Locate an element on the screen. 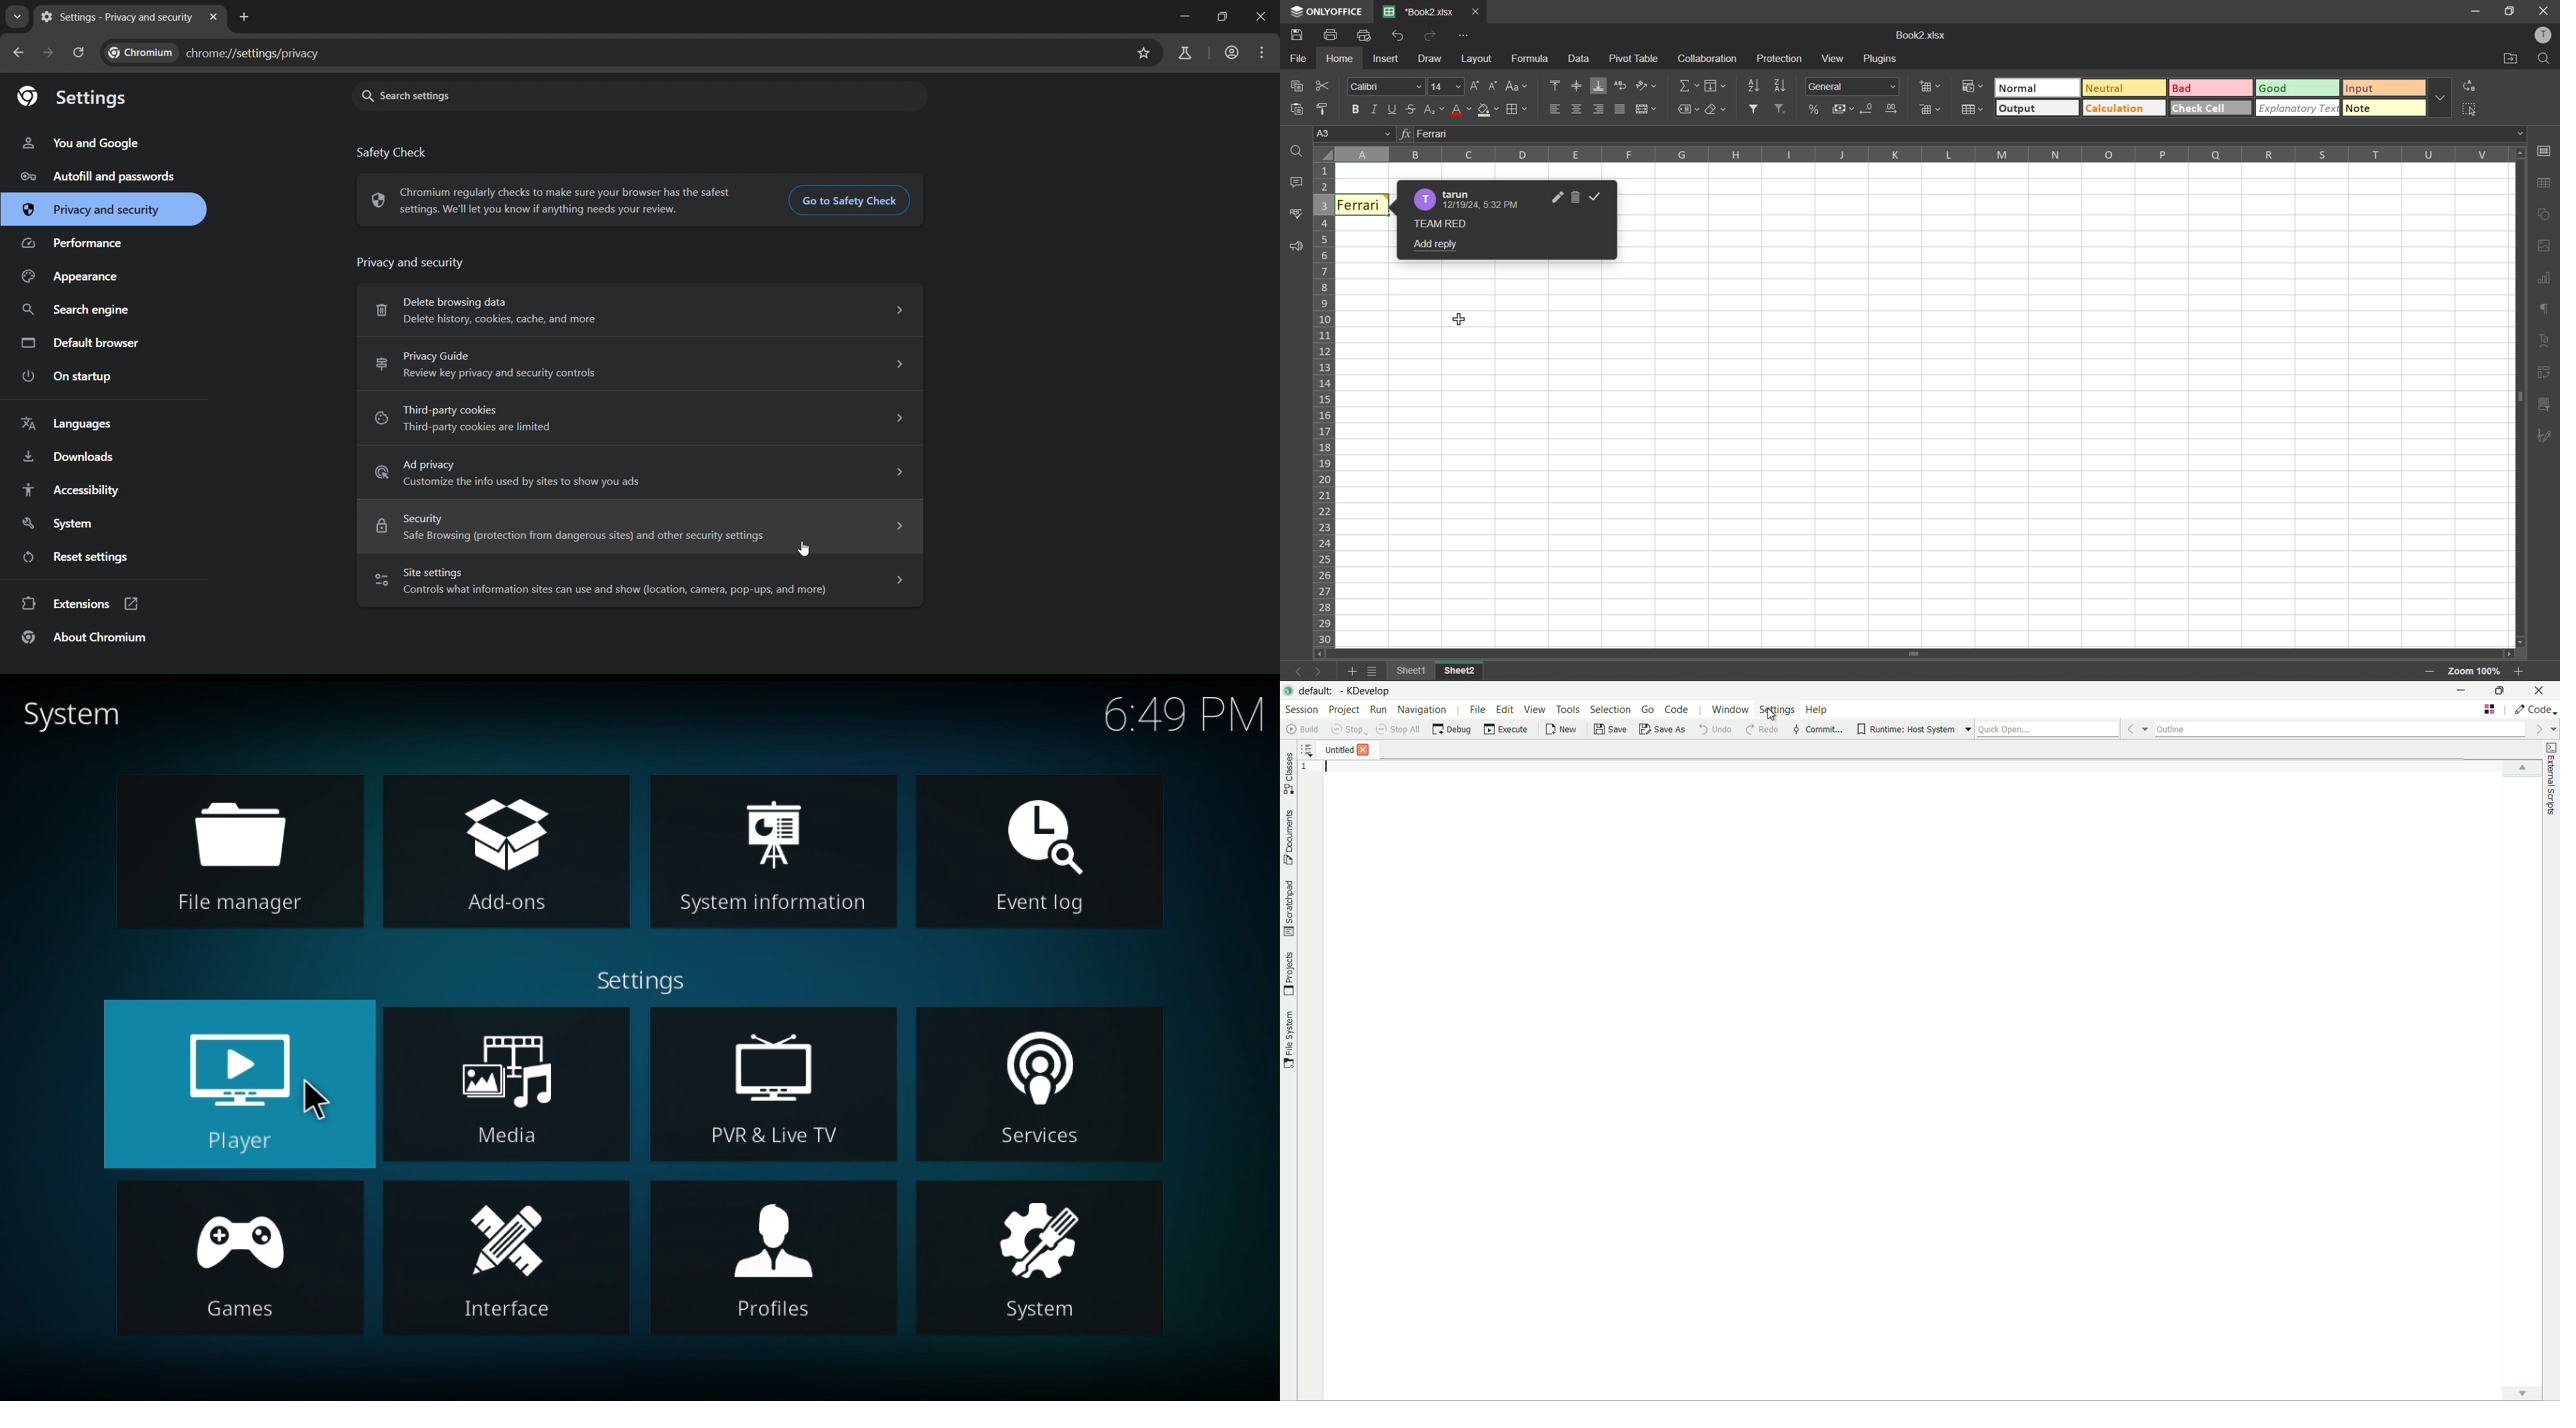  formula bar is located at coordinates (1970, 133).